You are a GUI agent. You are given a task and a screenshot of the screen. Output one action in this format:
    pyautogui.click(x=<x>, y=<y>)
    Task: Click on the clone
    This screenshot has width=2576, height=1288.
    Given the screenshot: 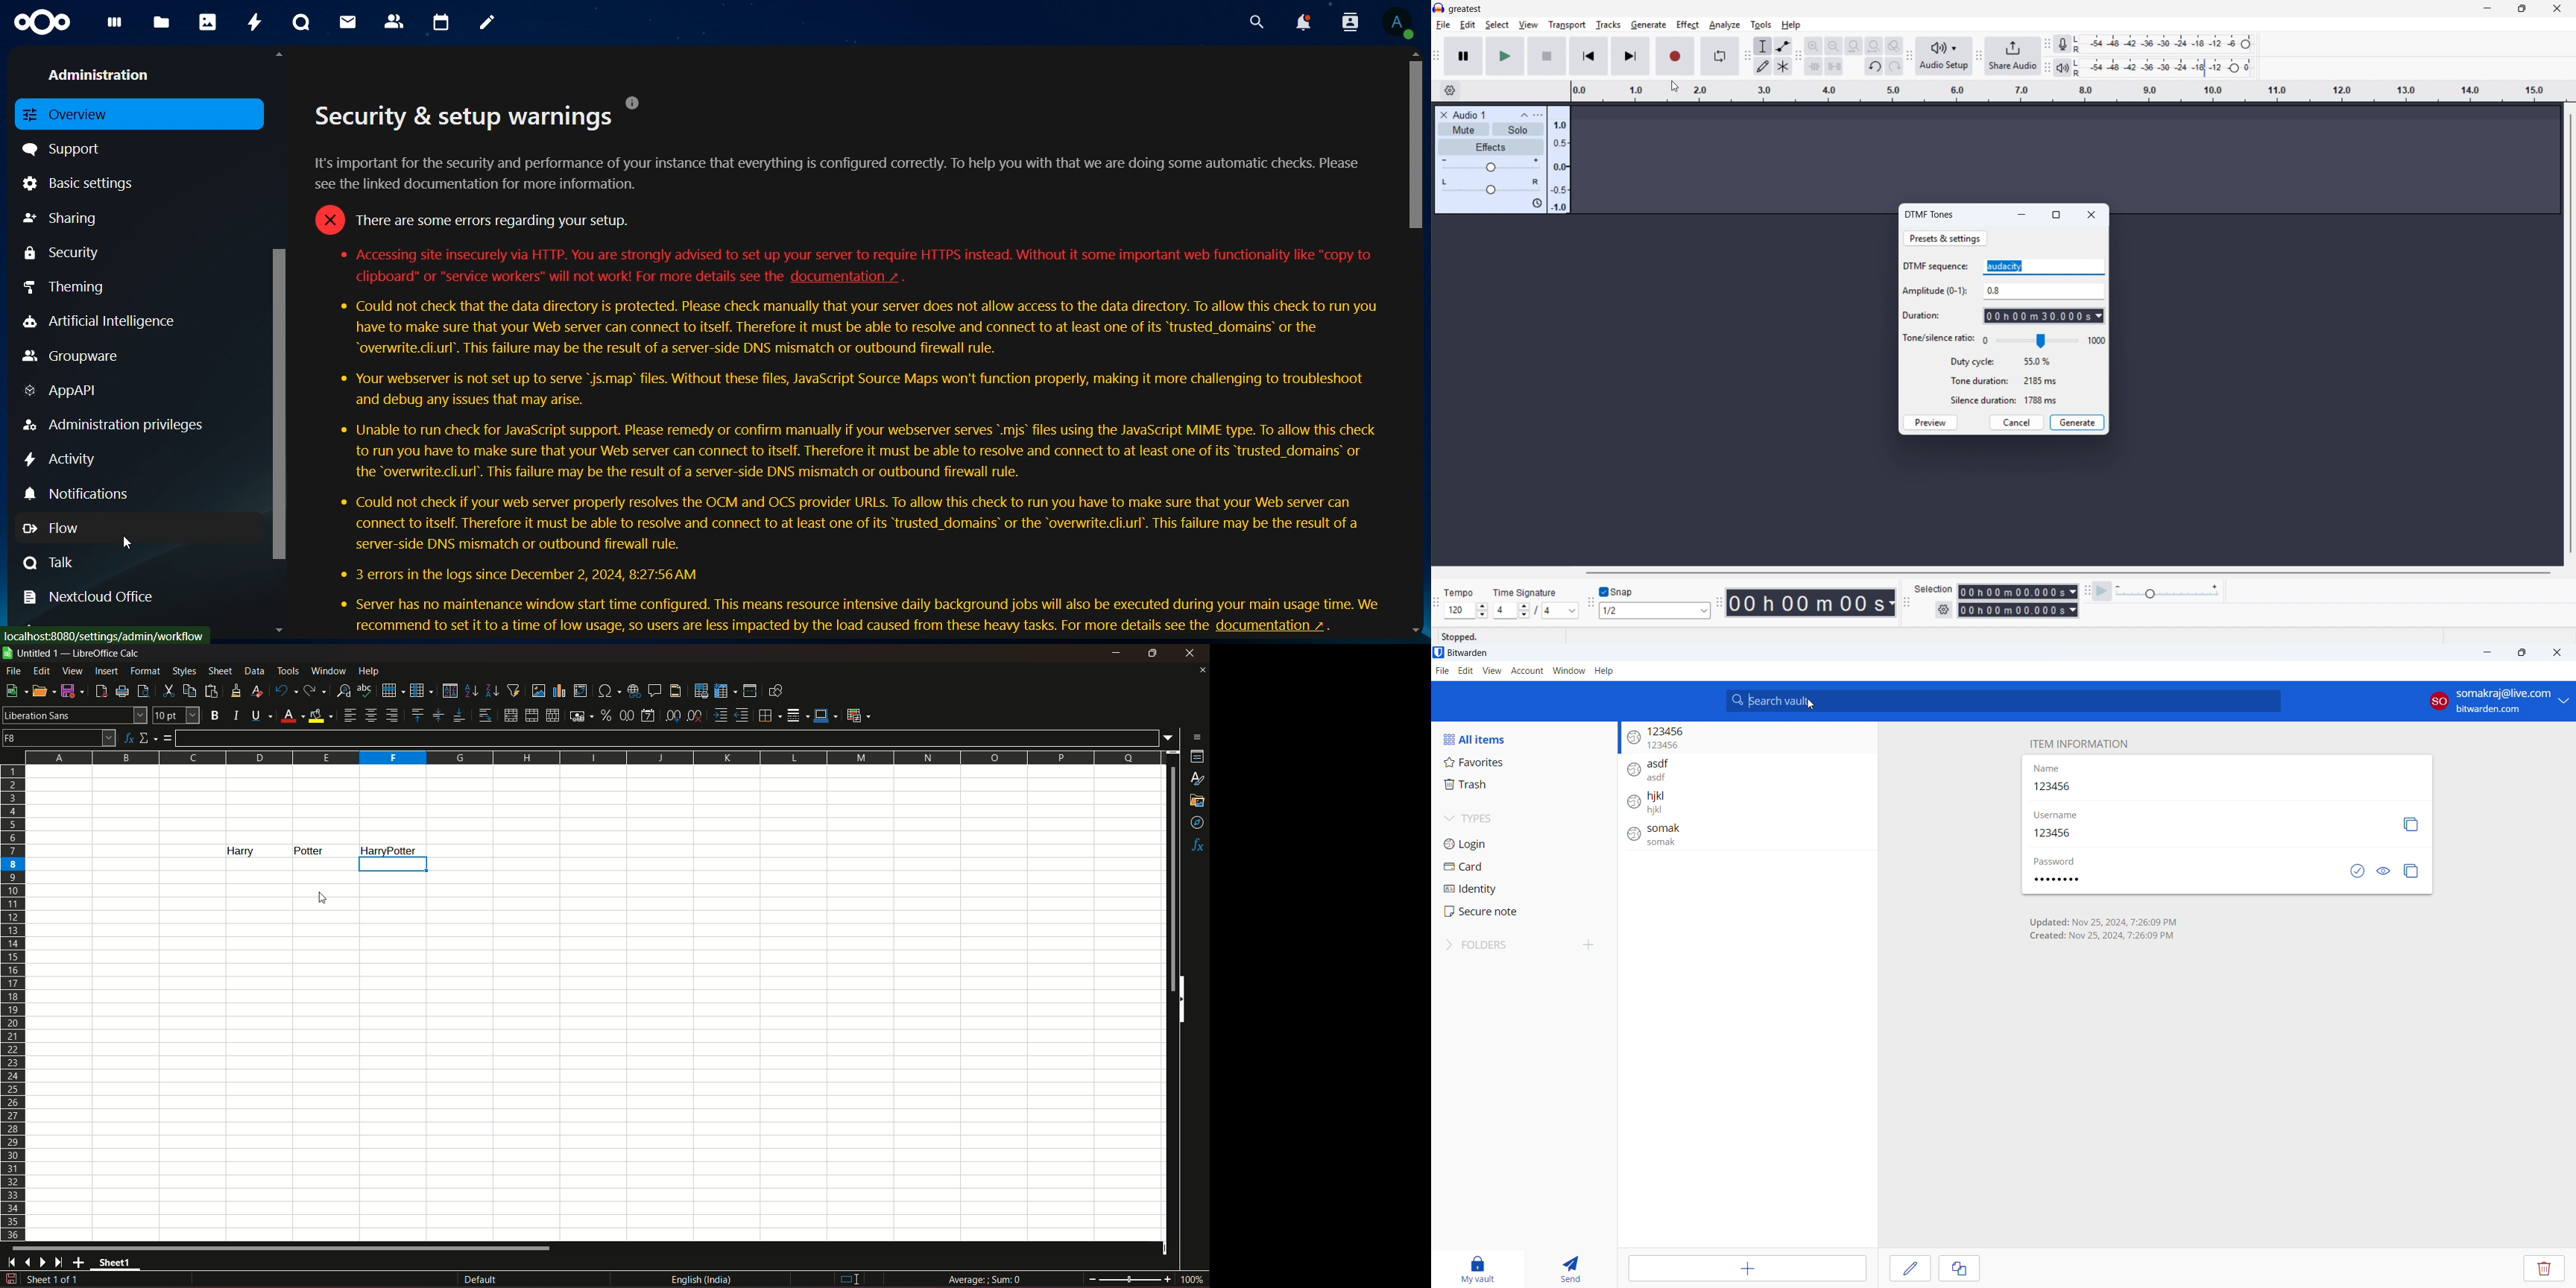 What is the action you would take?
    pyautogui.click(x=1959, y=1268)
    